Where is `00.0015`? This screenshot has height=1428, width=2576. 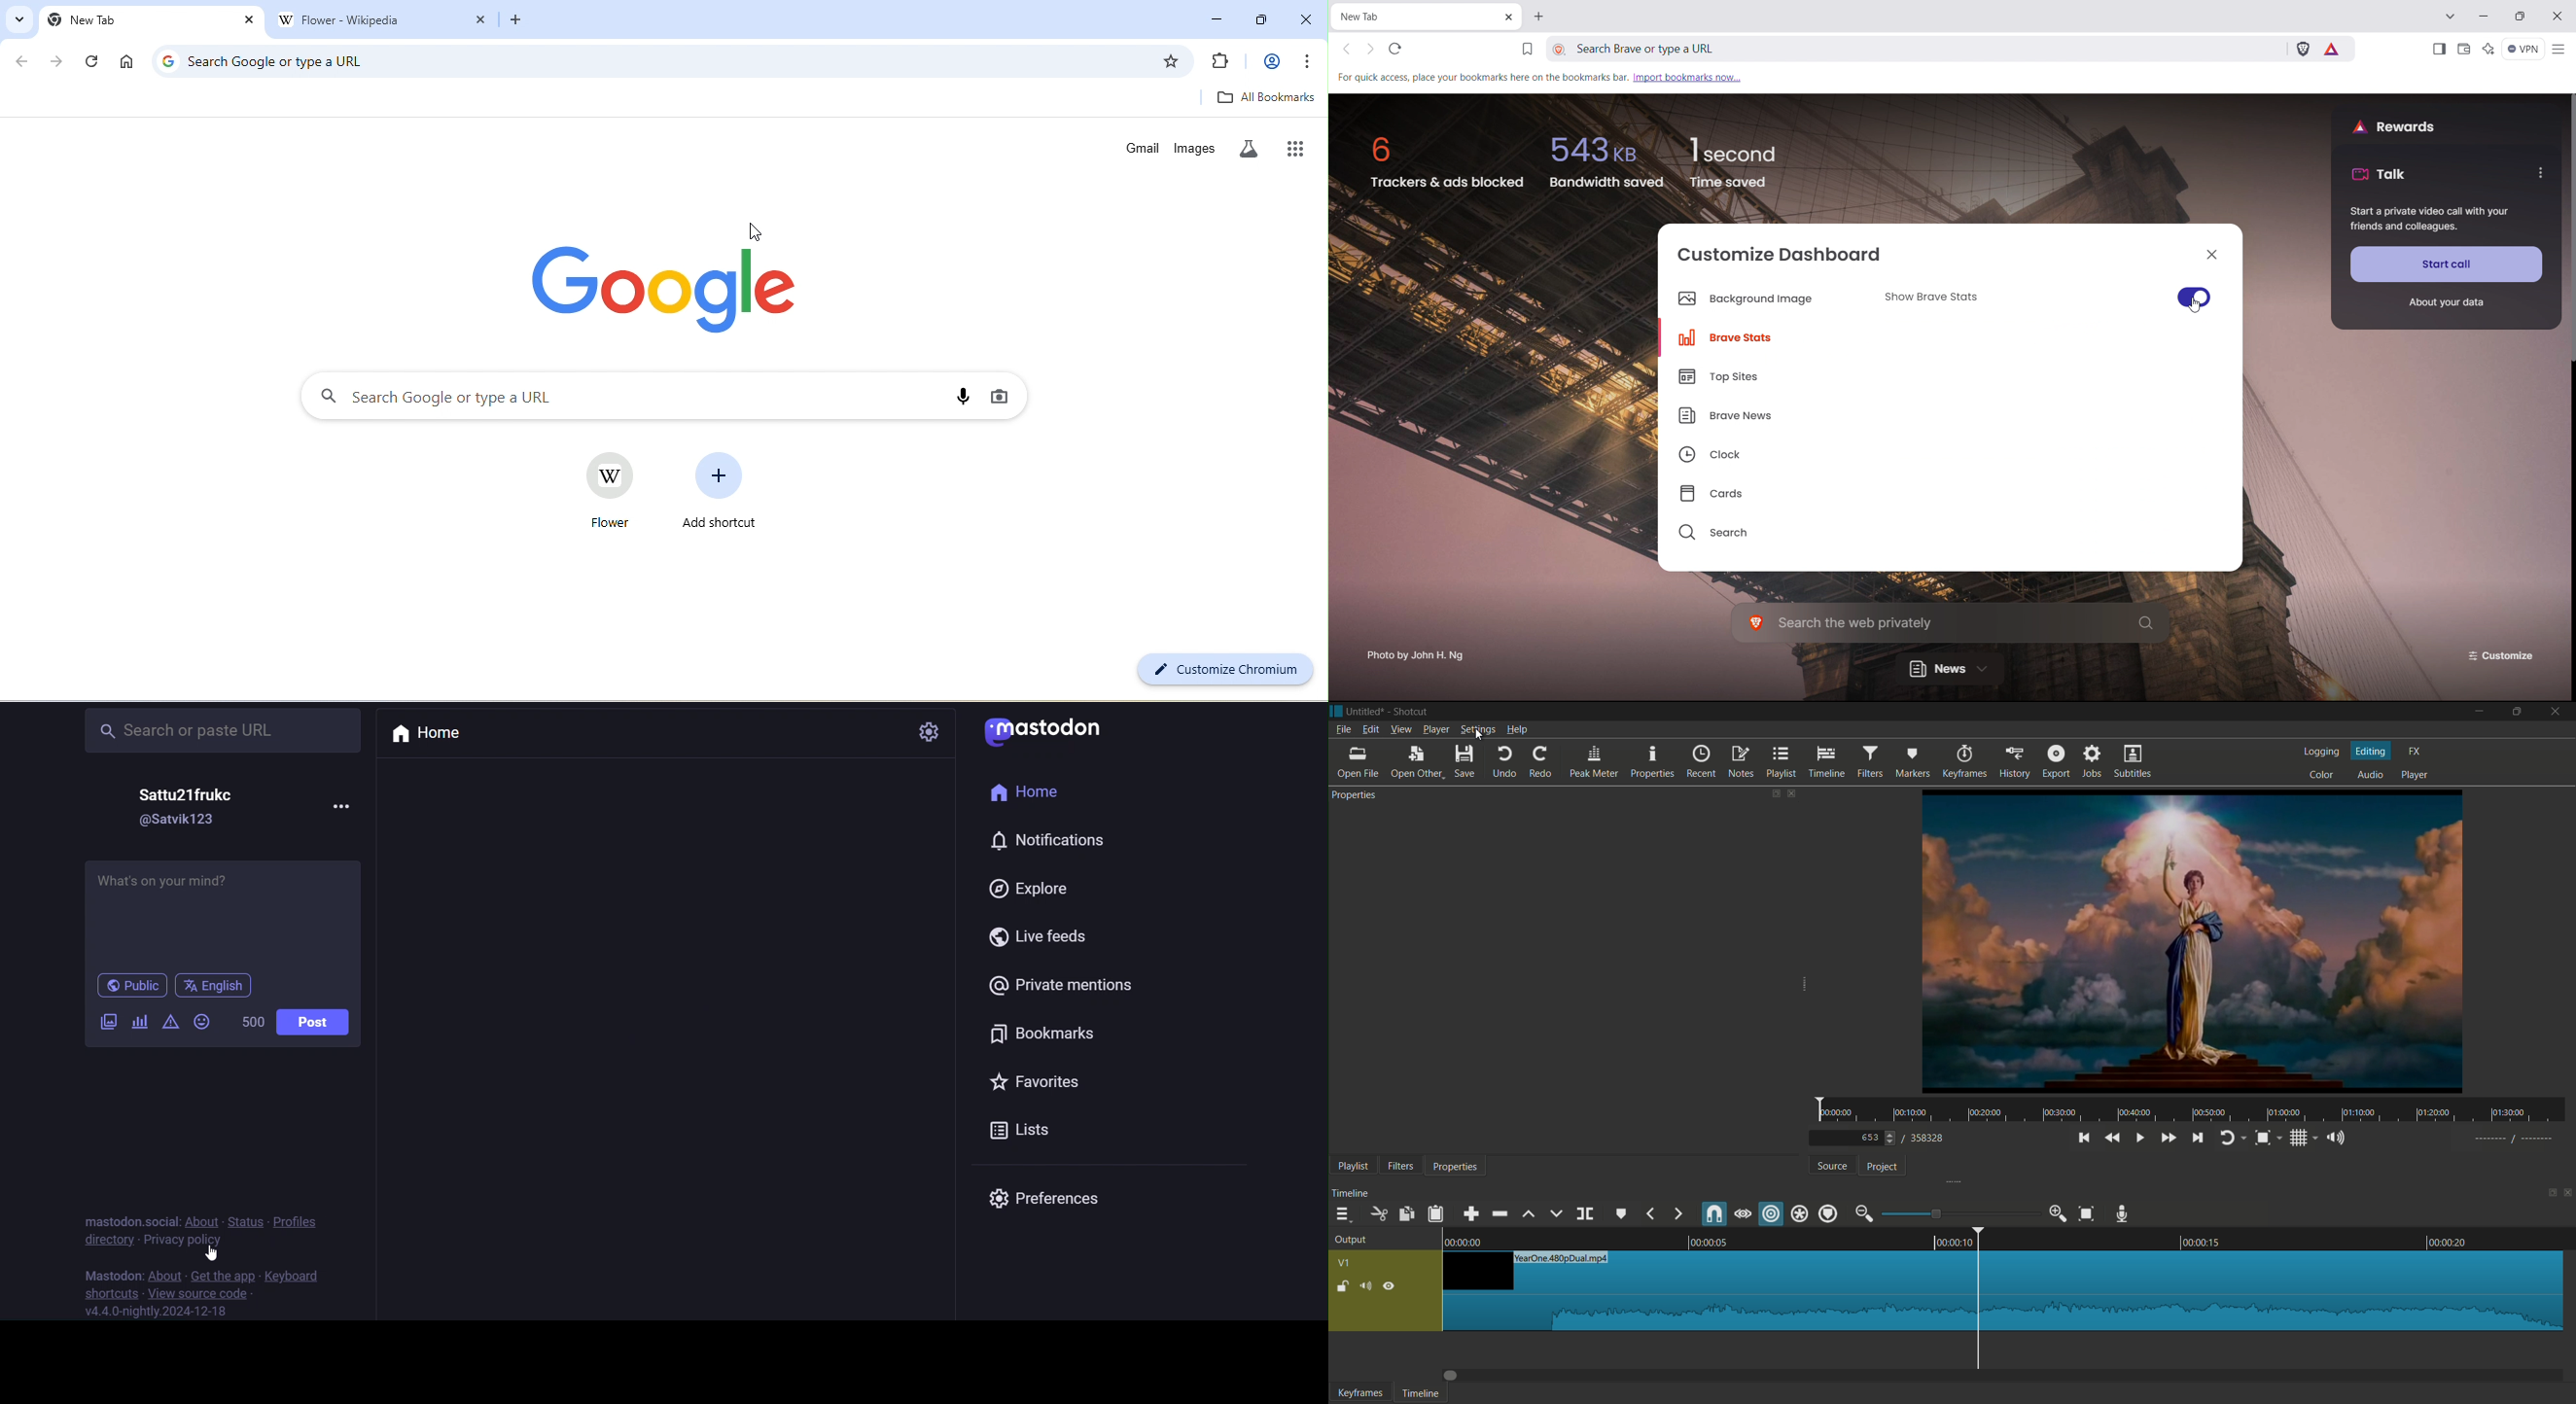
00.0015 is located at coordinates (2203, 1238).